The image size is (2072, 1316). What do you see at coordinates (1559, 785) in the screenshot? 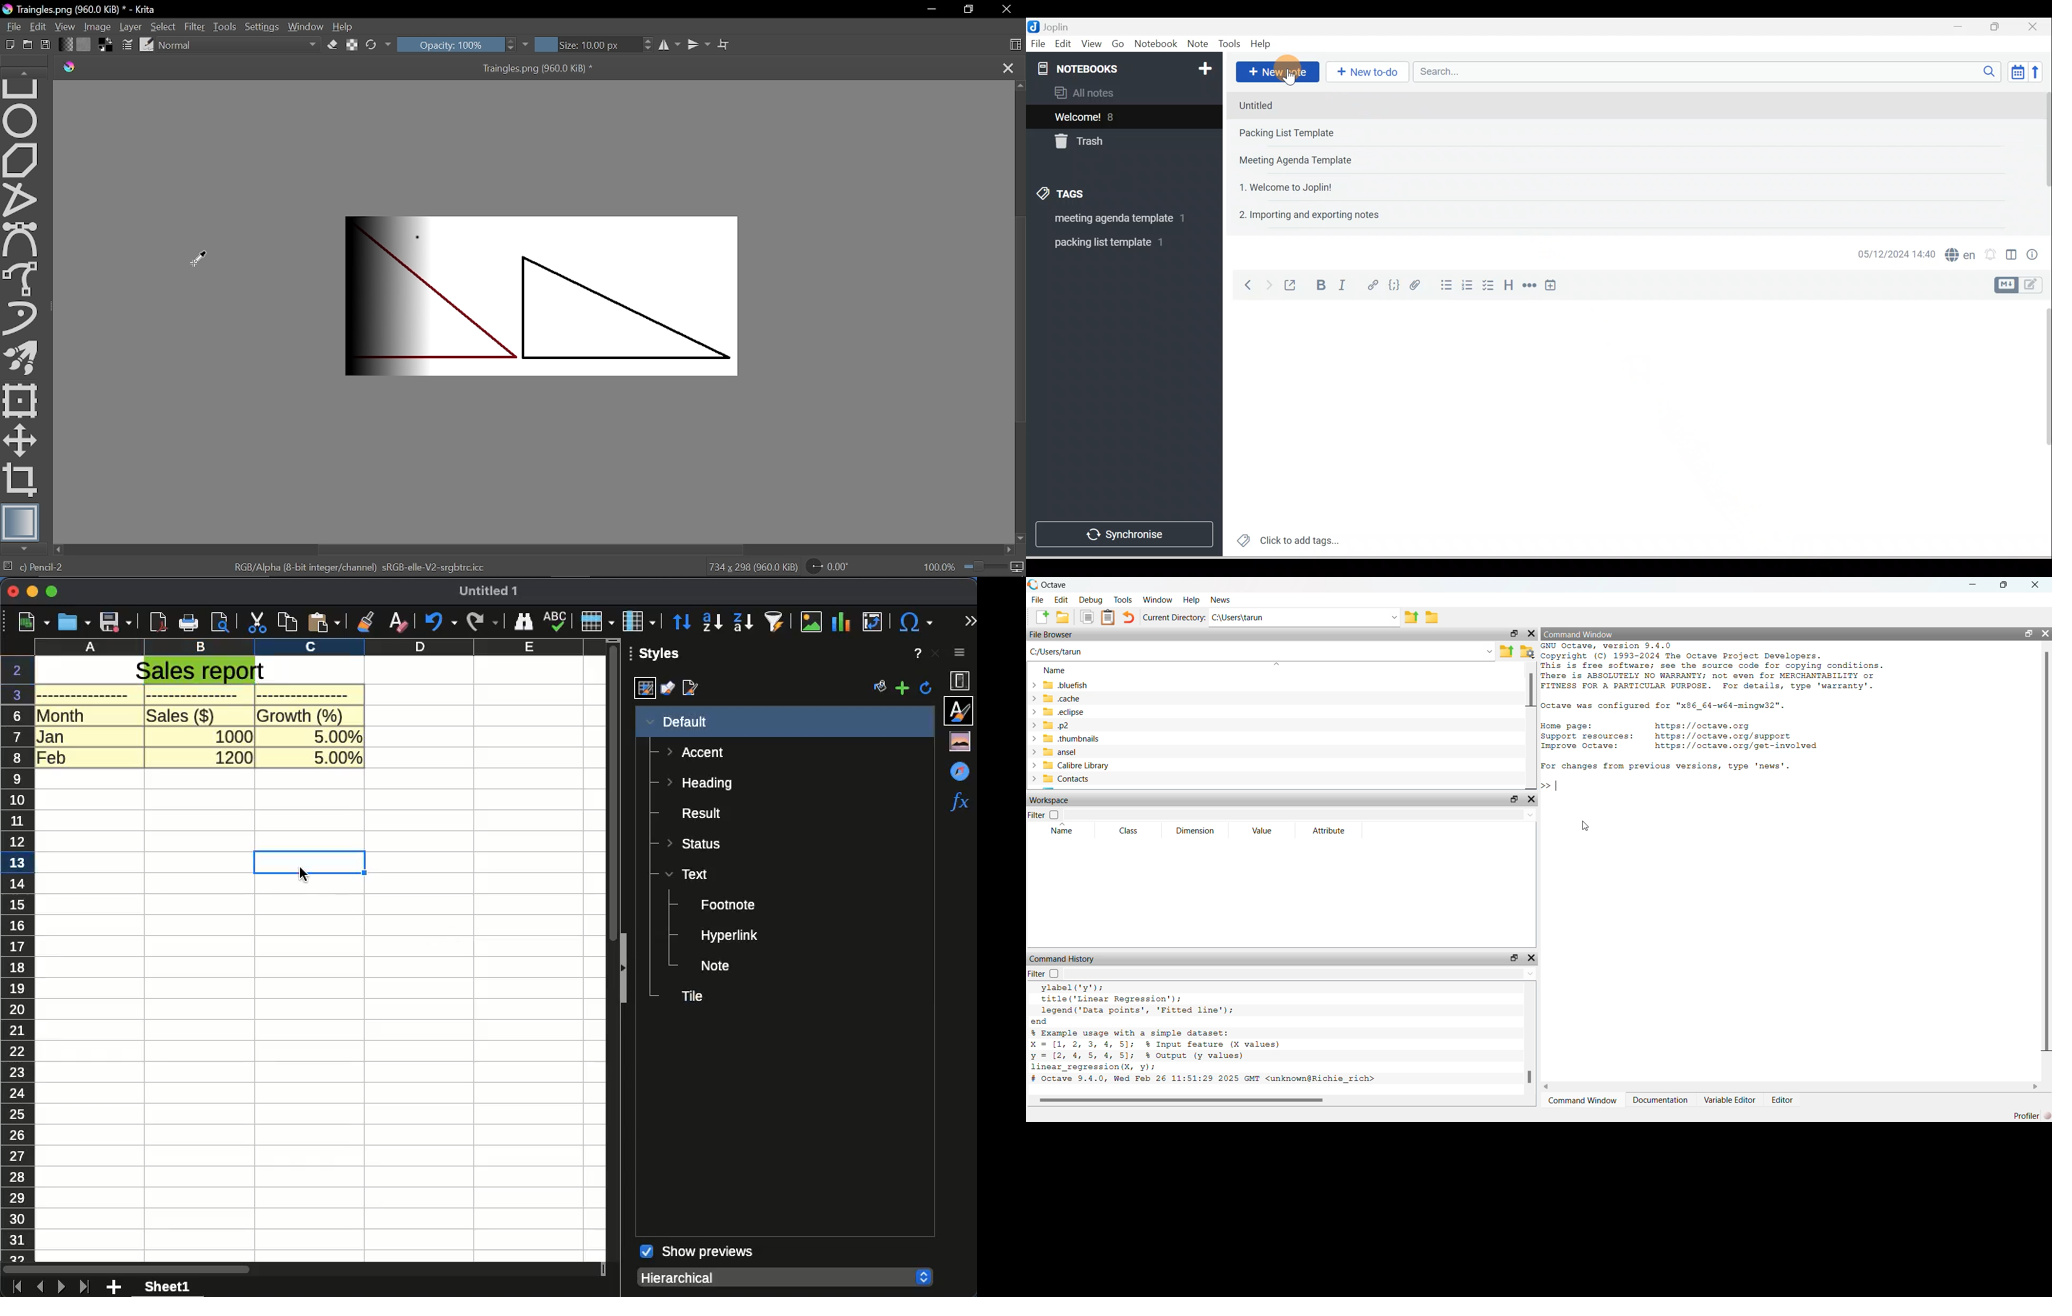
I see `typing cursor` at bounding box center [1559, 785].